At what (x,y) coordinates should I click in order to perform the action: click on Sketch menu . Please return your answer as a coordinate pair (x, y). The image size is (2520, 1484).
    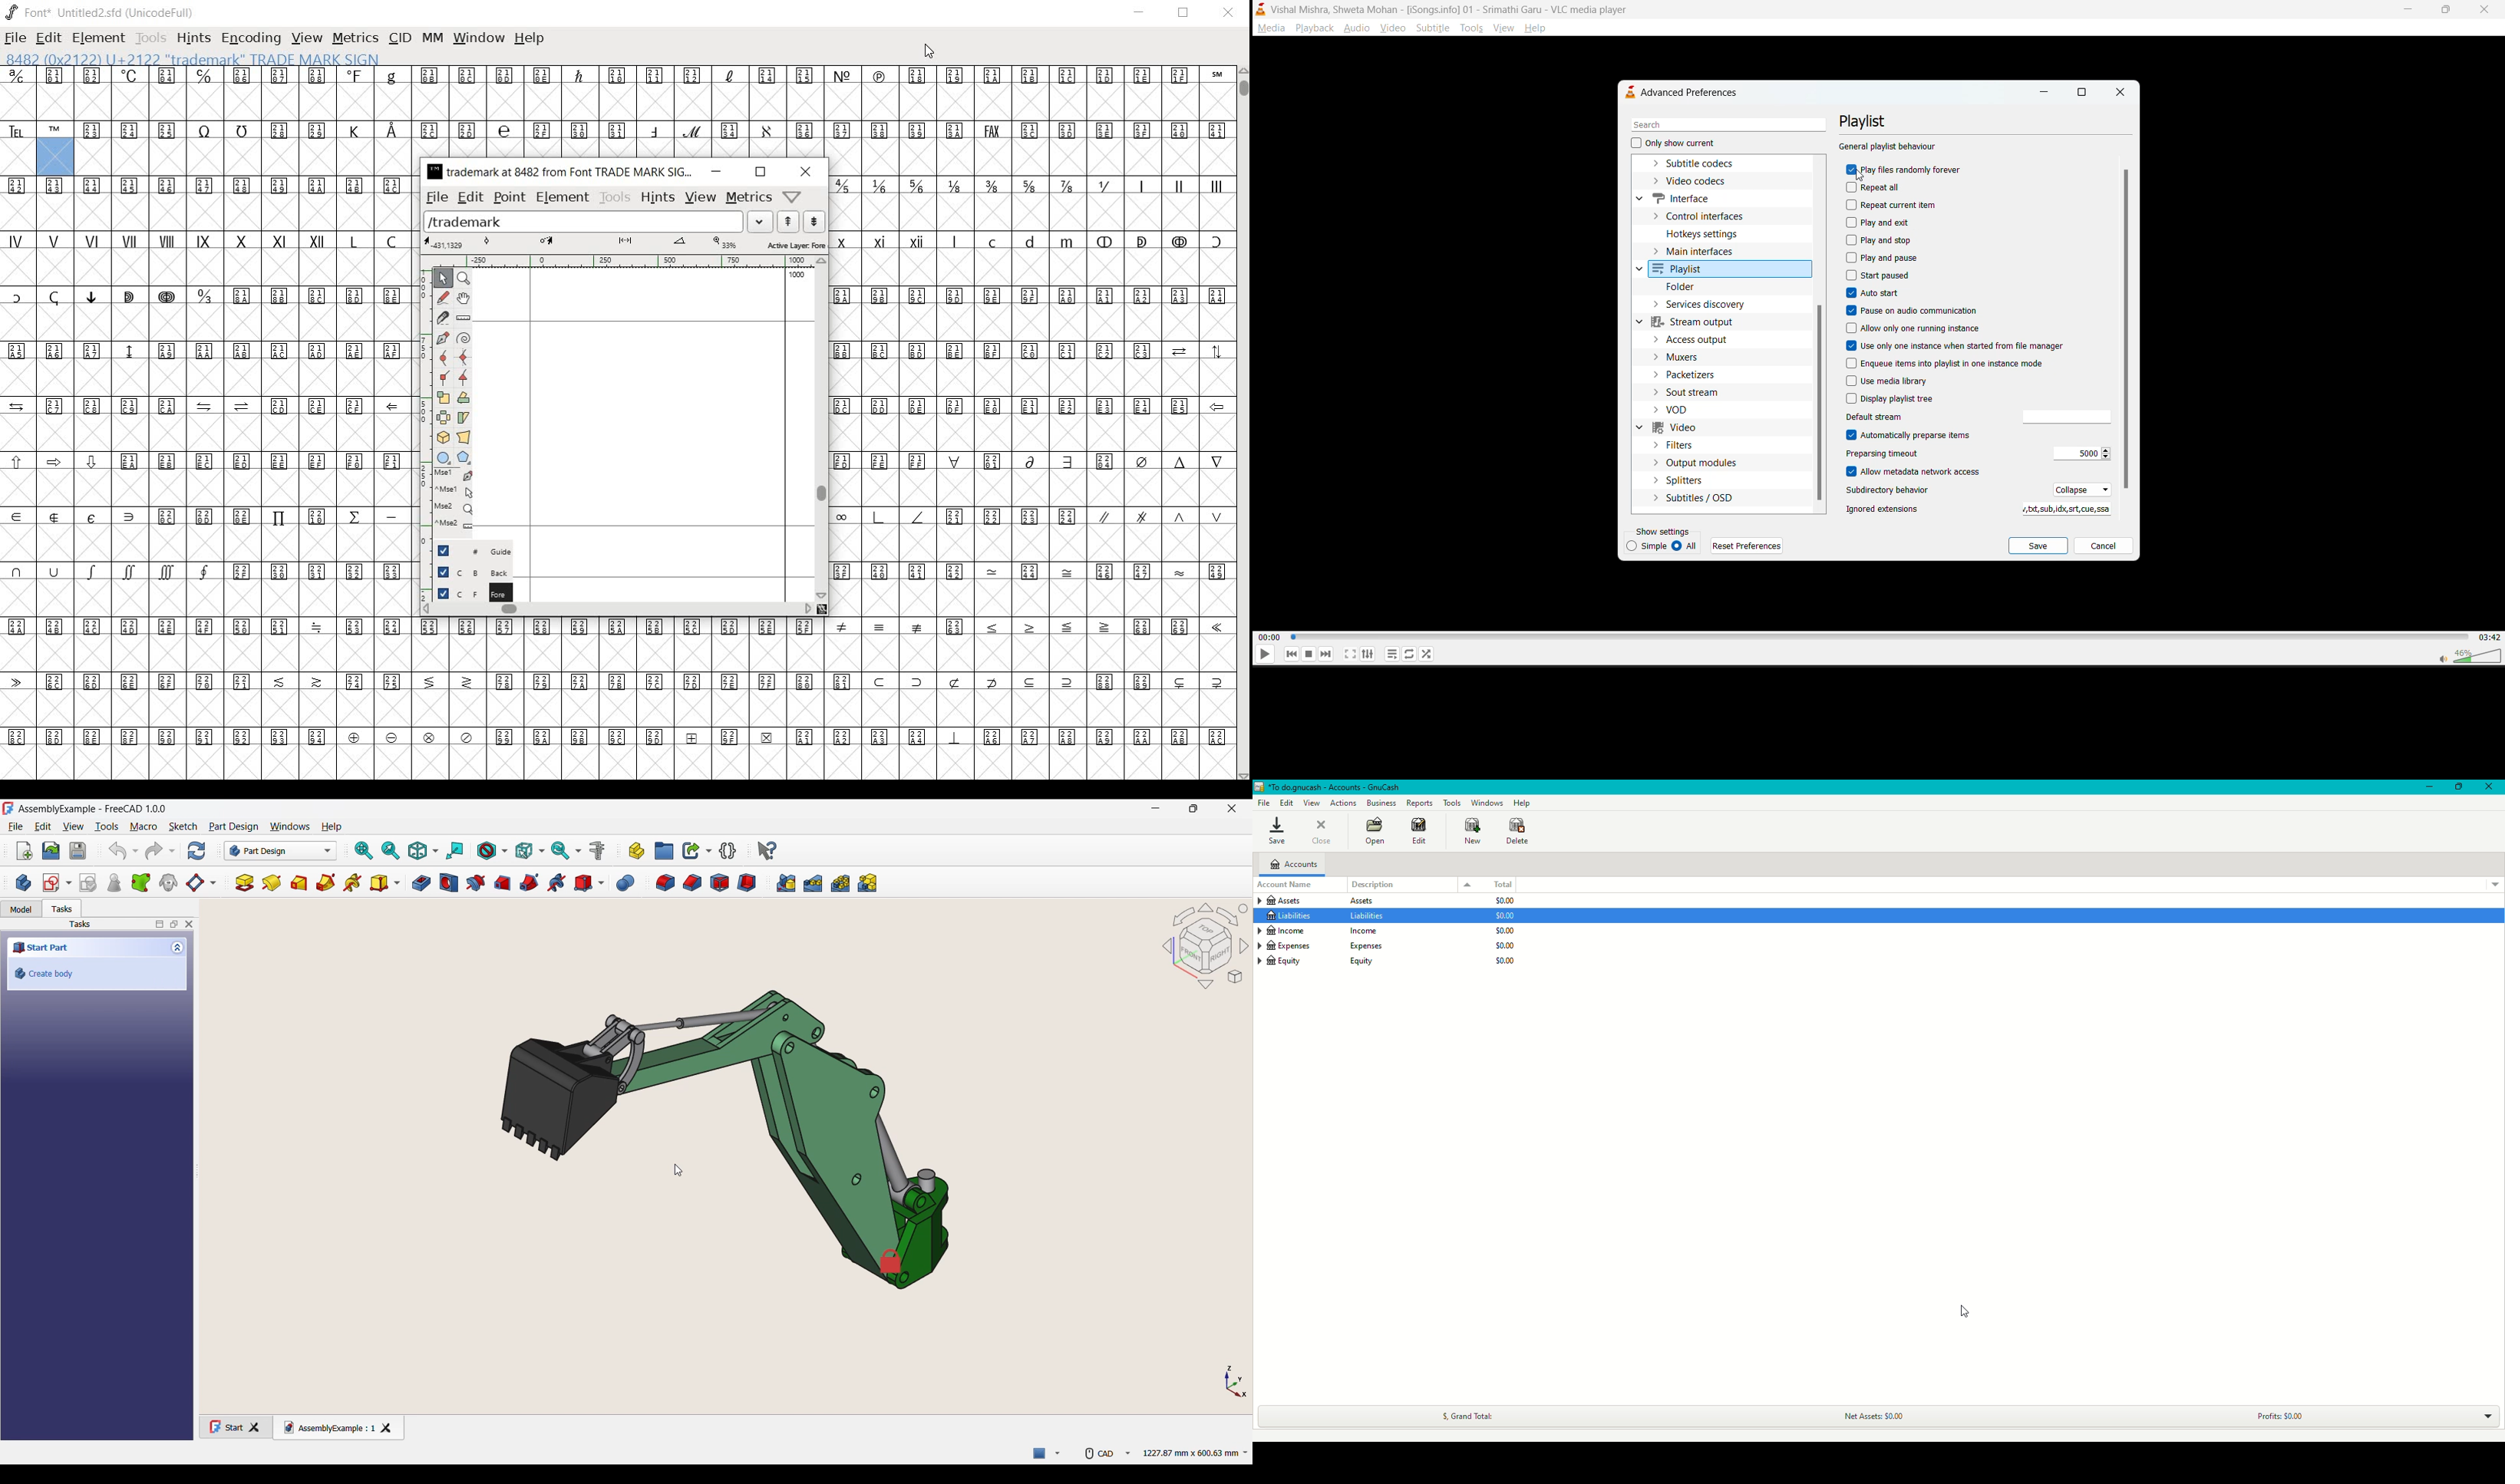
    Looking at the image, I should click on (183, 827).